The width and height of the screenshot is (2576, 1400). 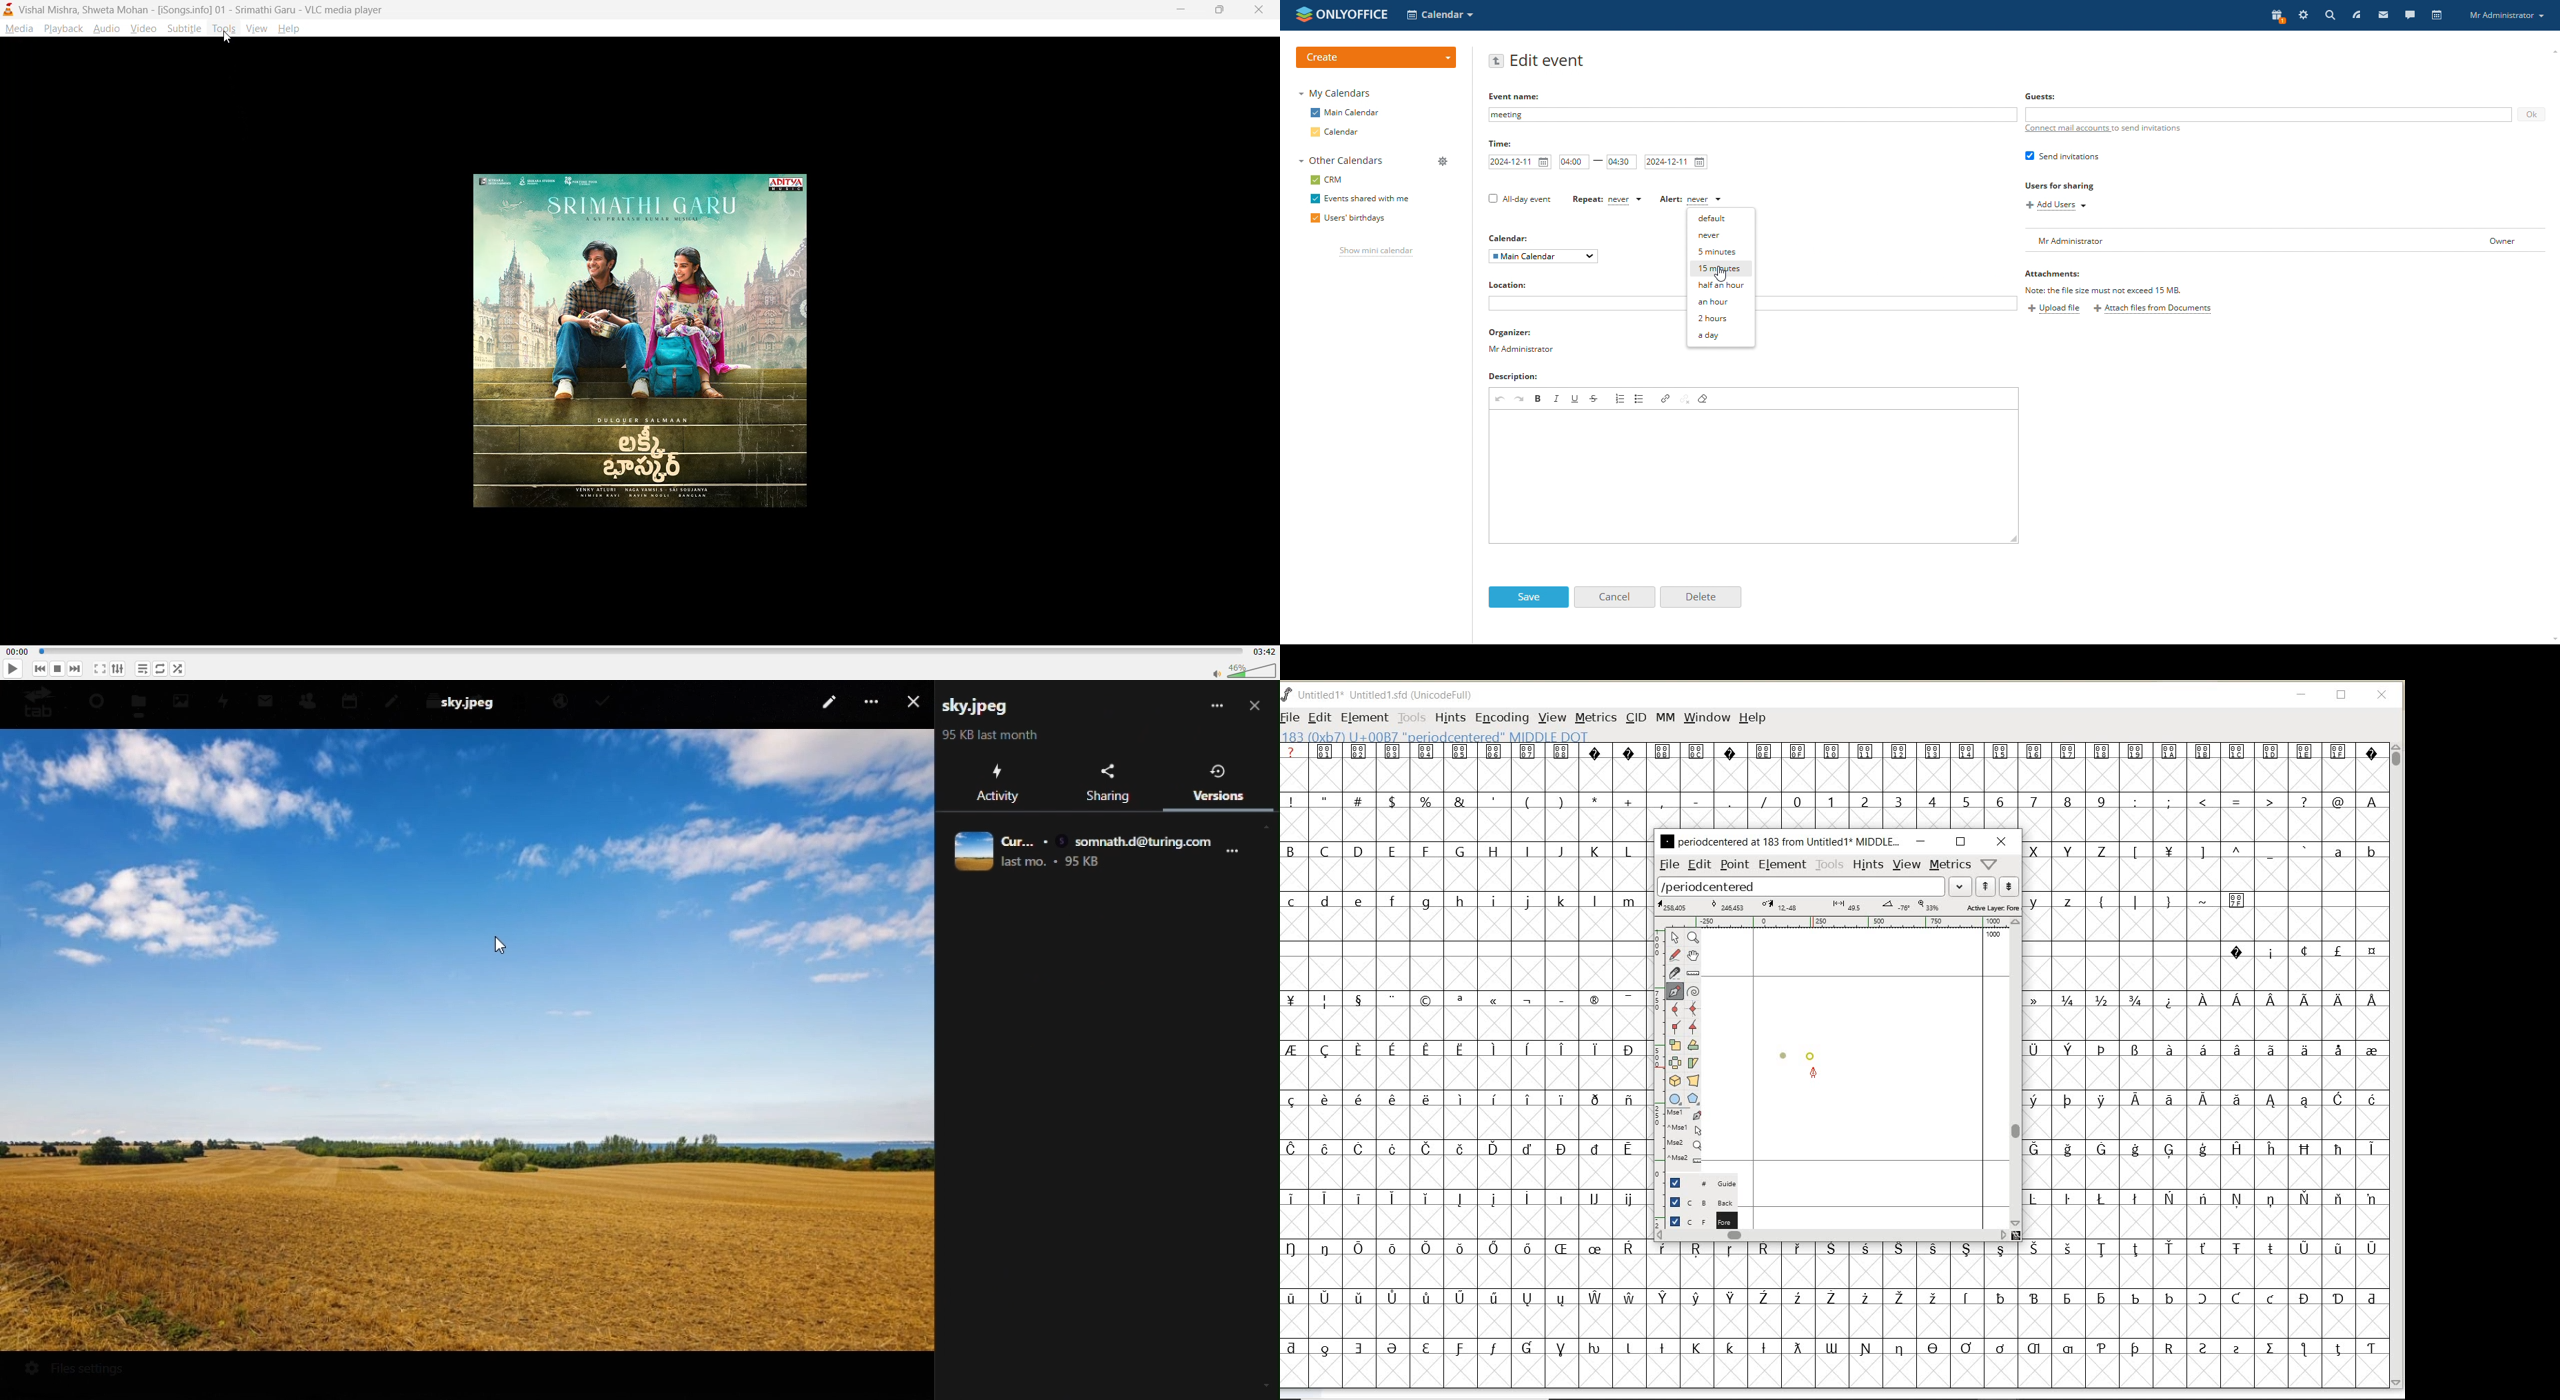 I want to click on help/window, so click(x=1988, y=864).